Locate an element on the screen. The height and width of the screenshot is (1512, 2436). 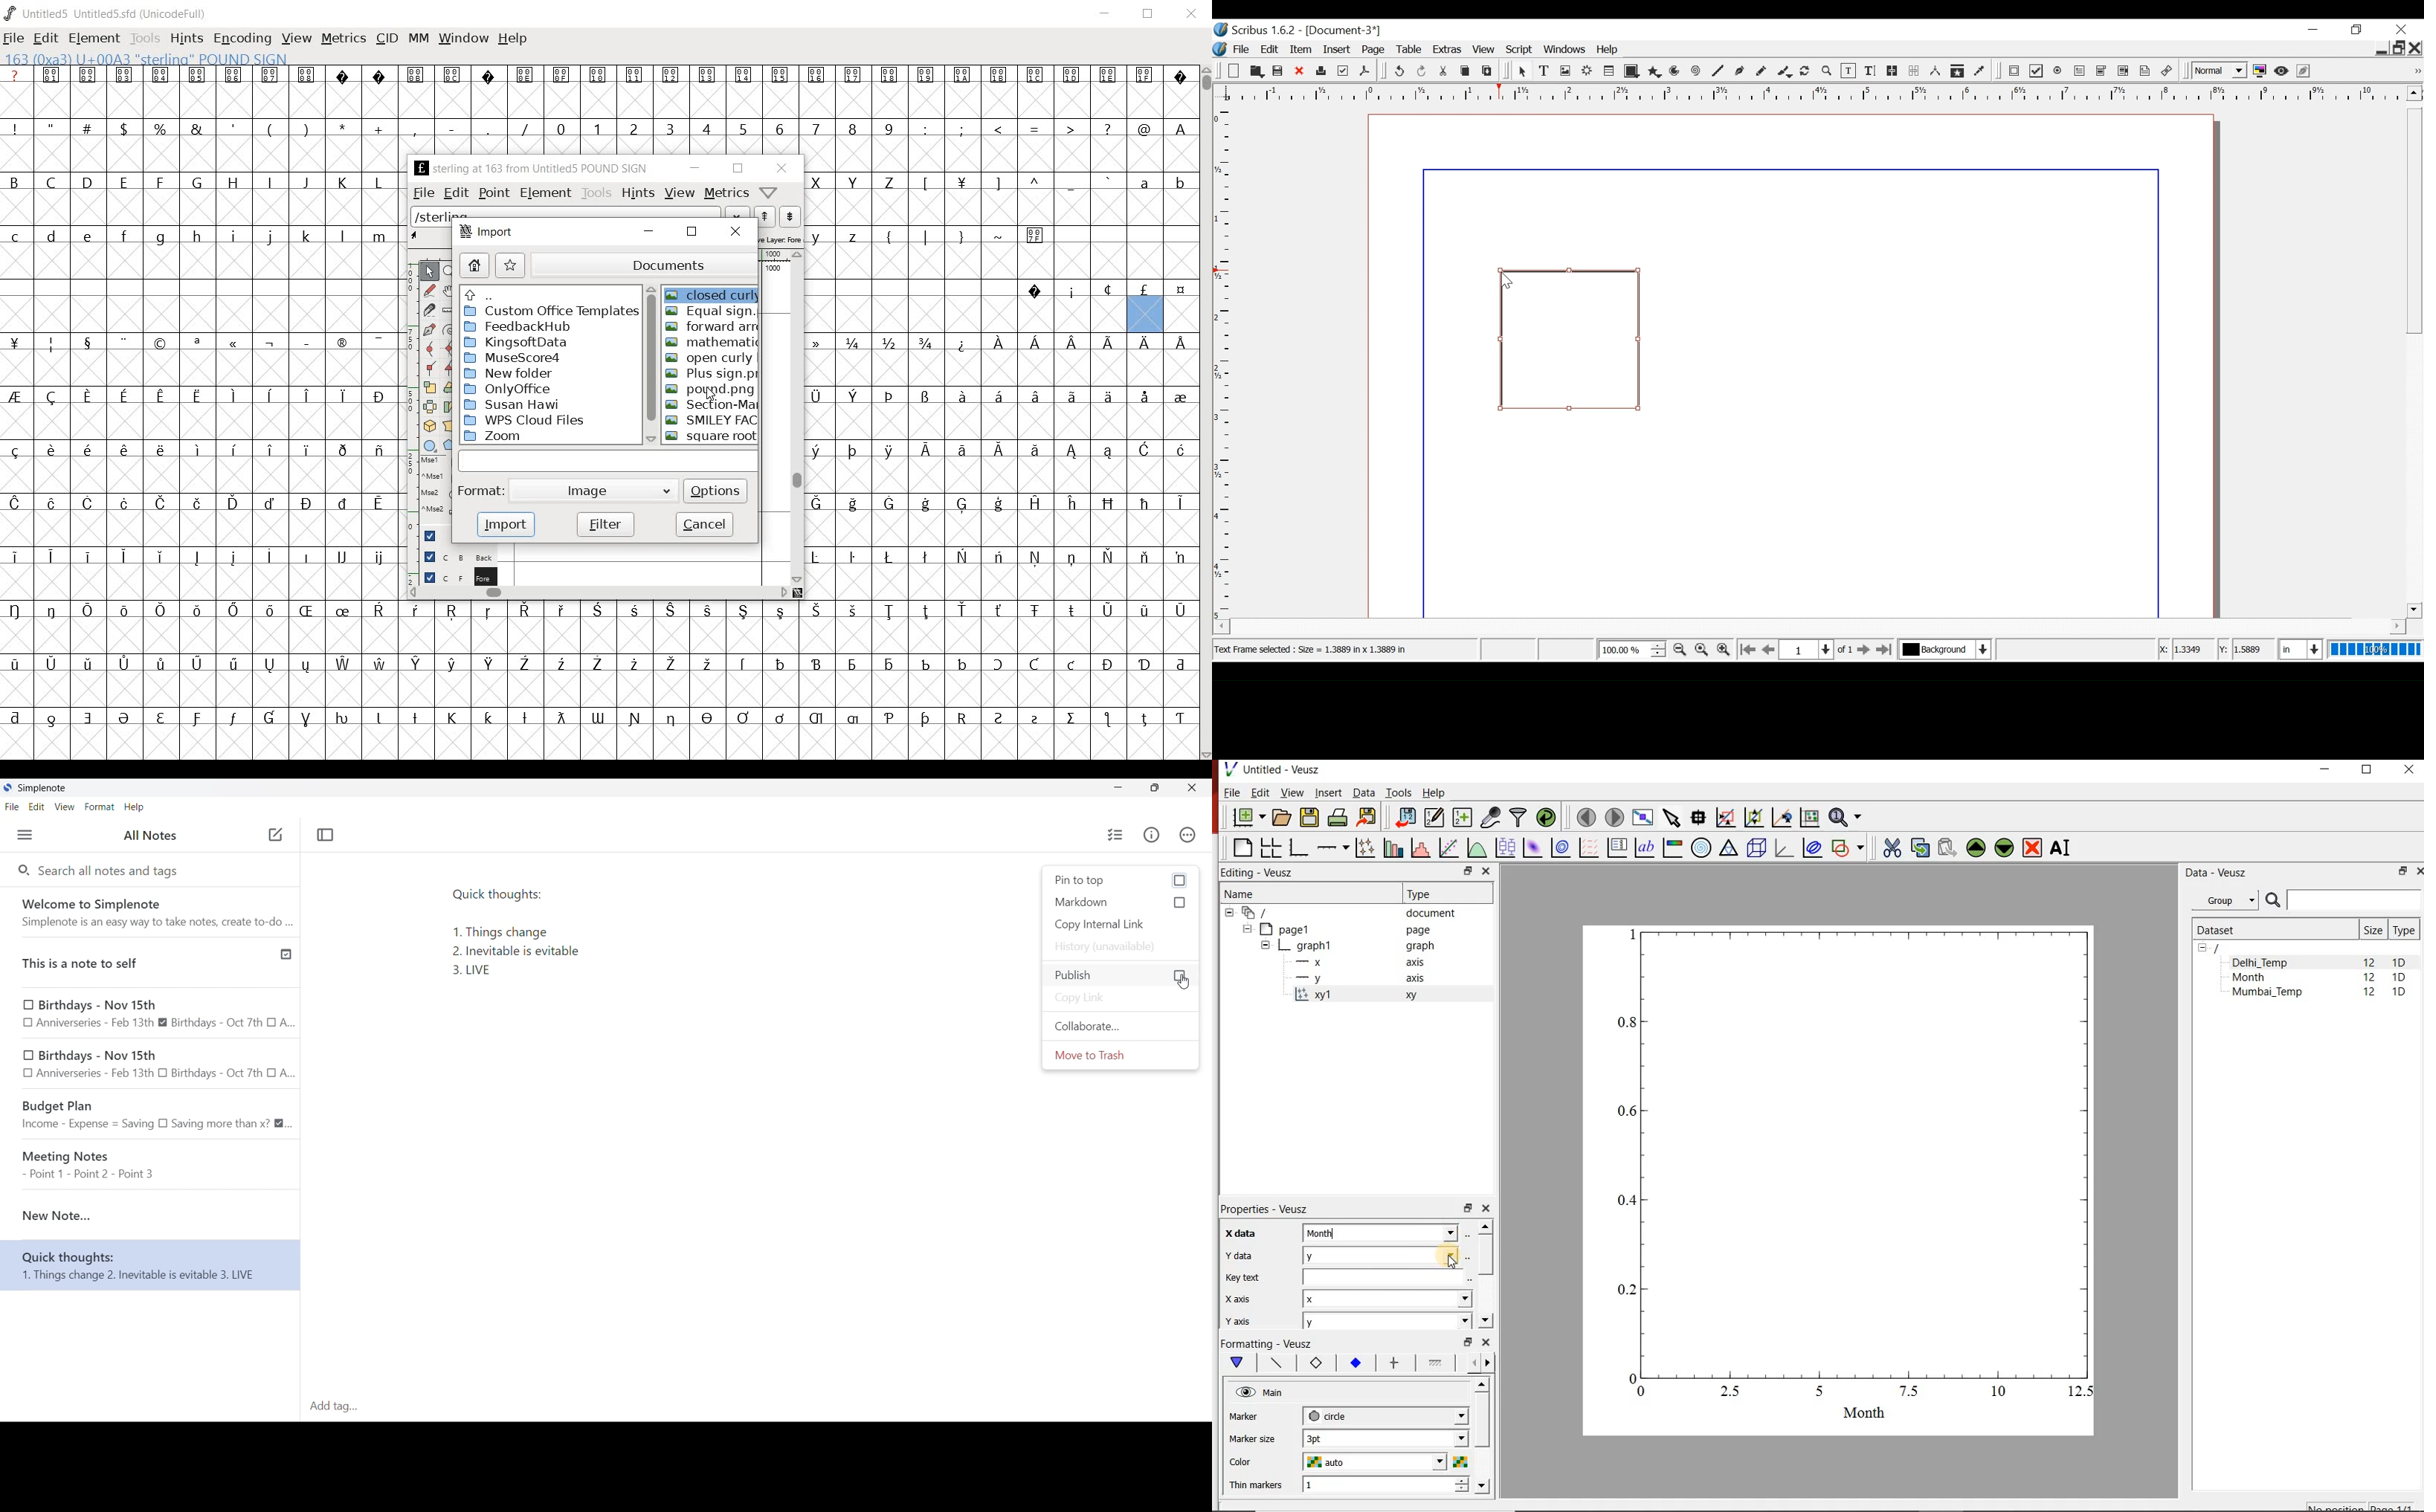
z is located at coordinates (854, 235).